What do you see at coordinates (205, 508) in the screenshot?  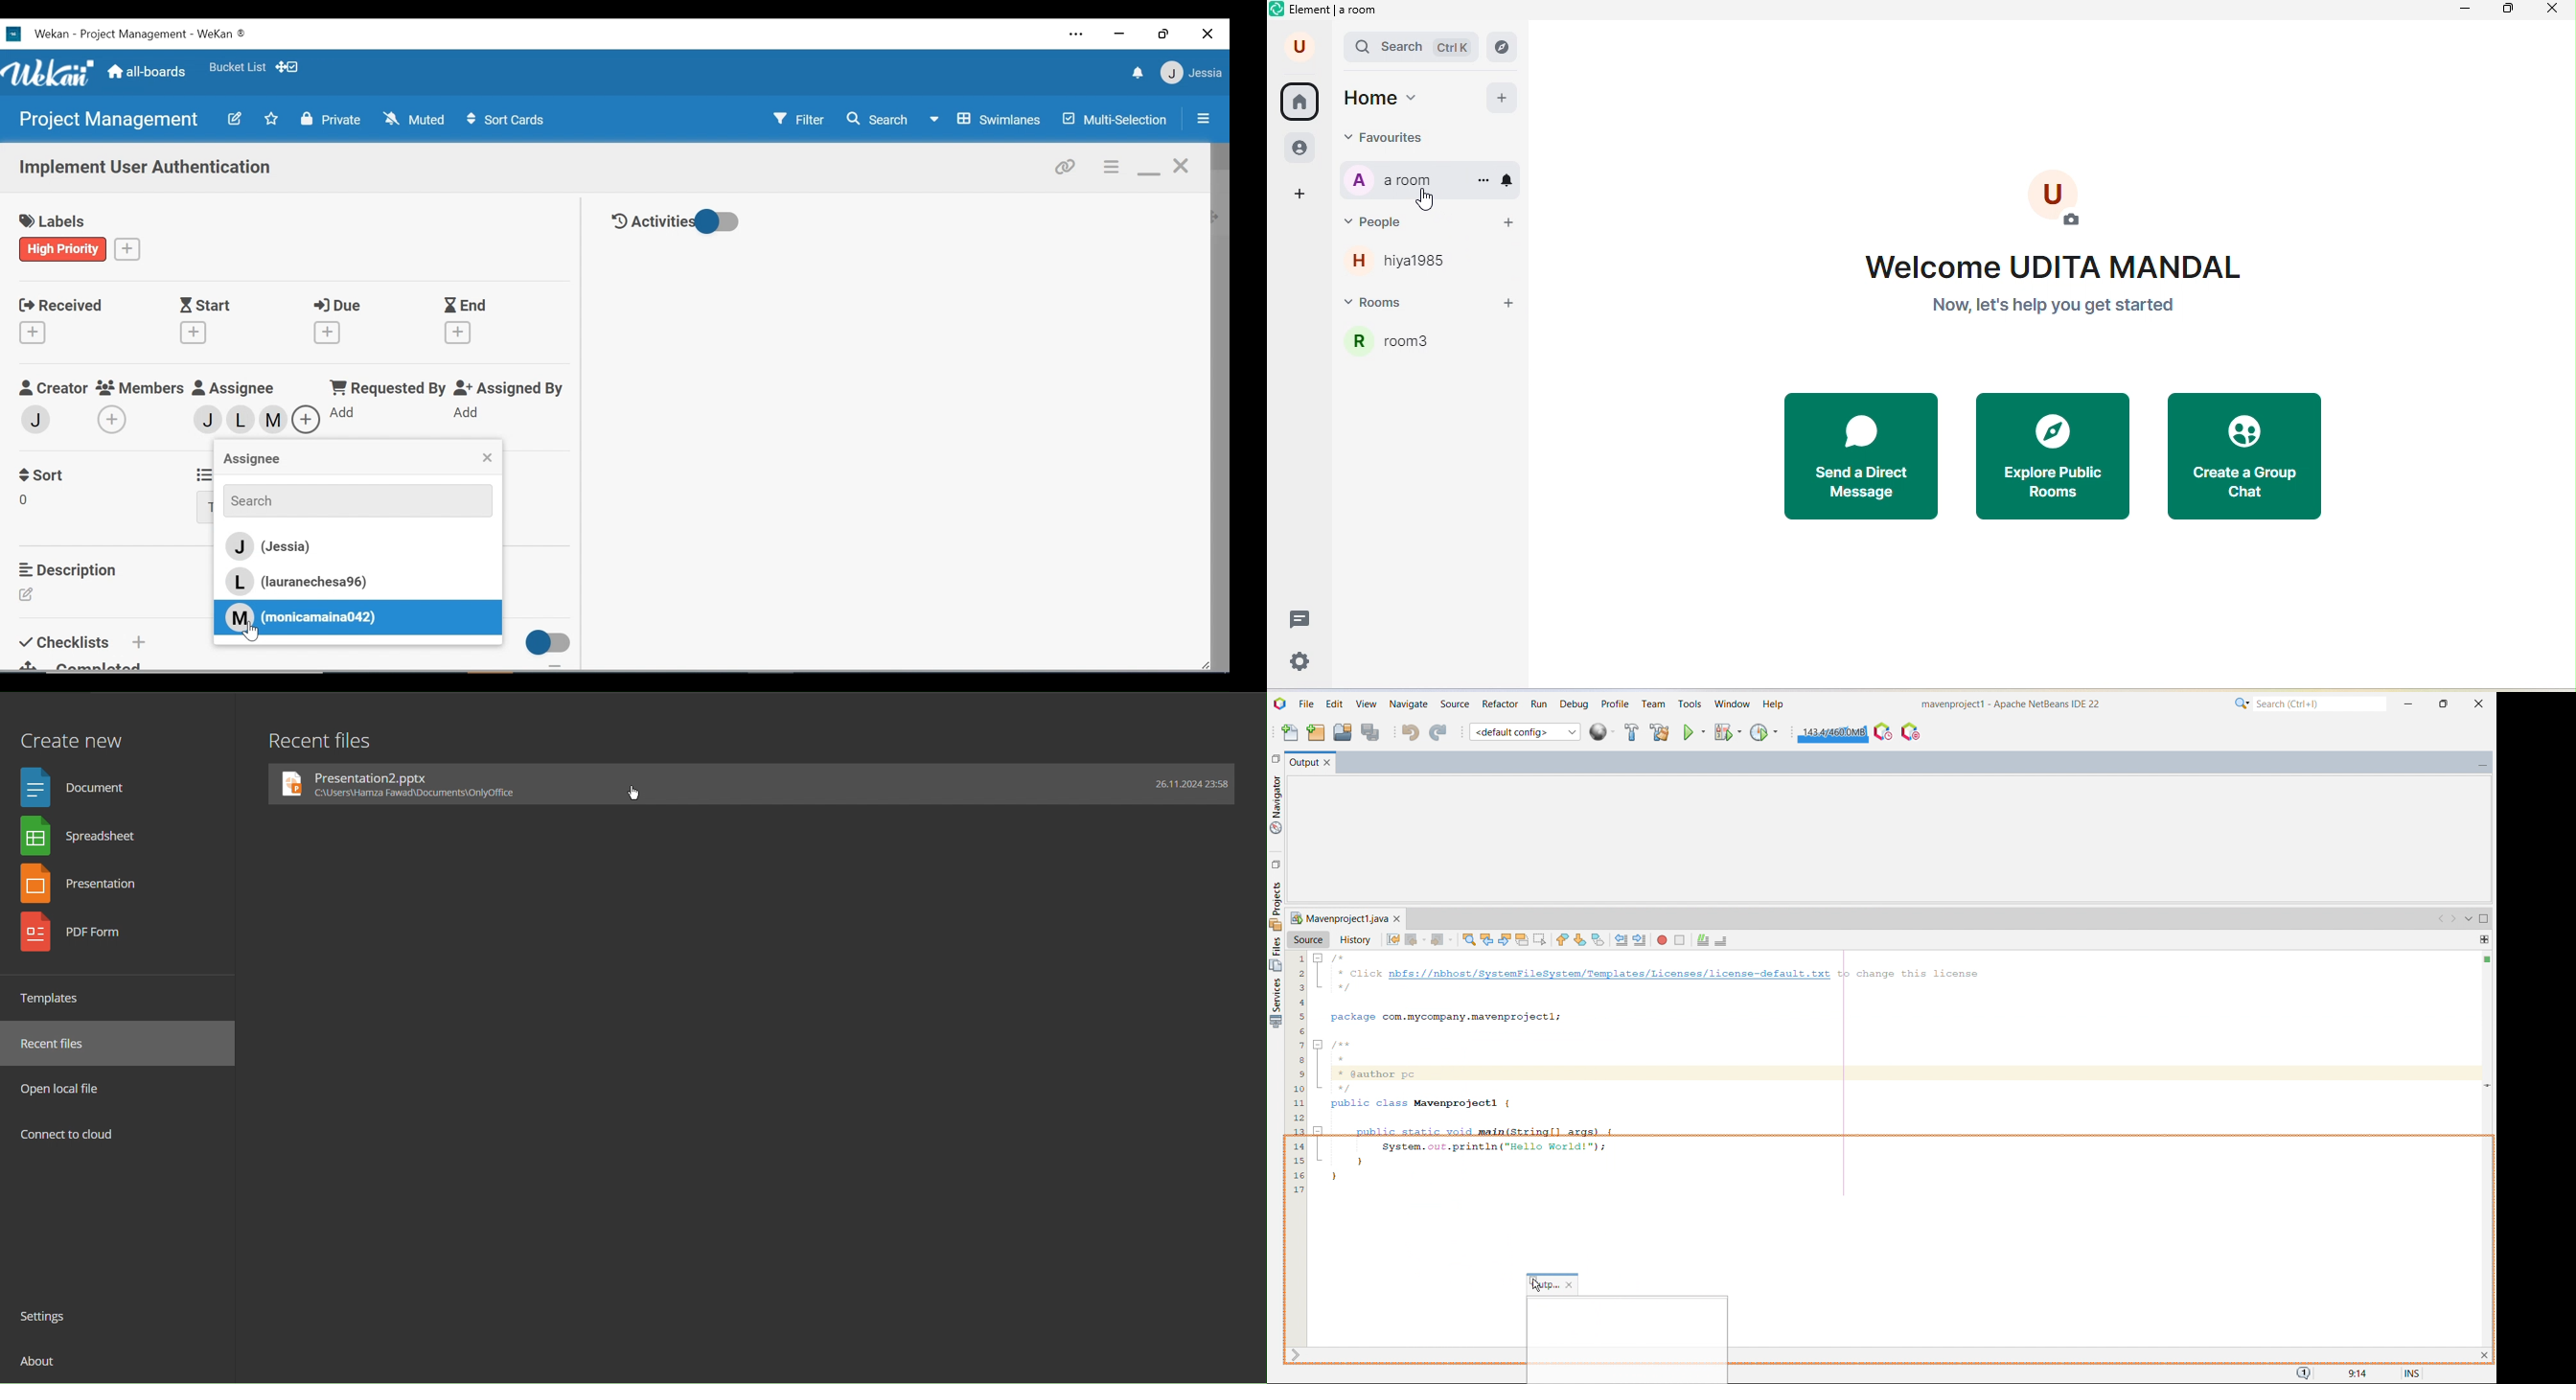 I see `List Dropdown menu` at bounding box center [205, 508].